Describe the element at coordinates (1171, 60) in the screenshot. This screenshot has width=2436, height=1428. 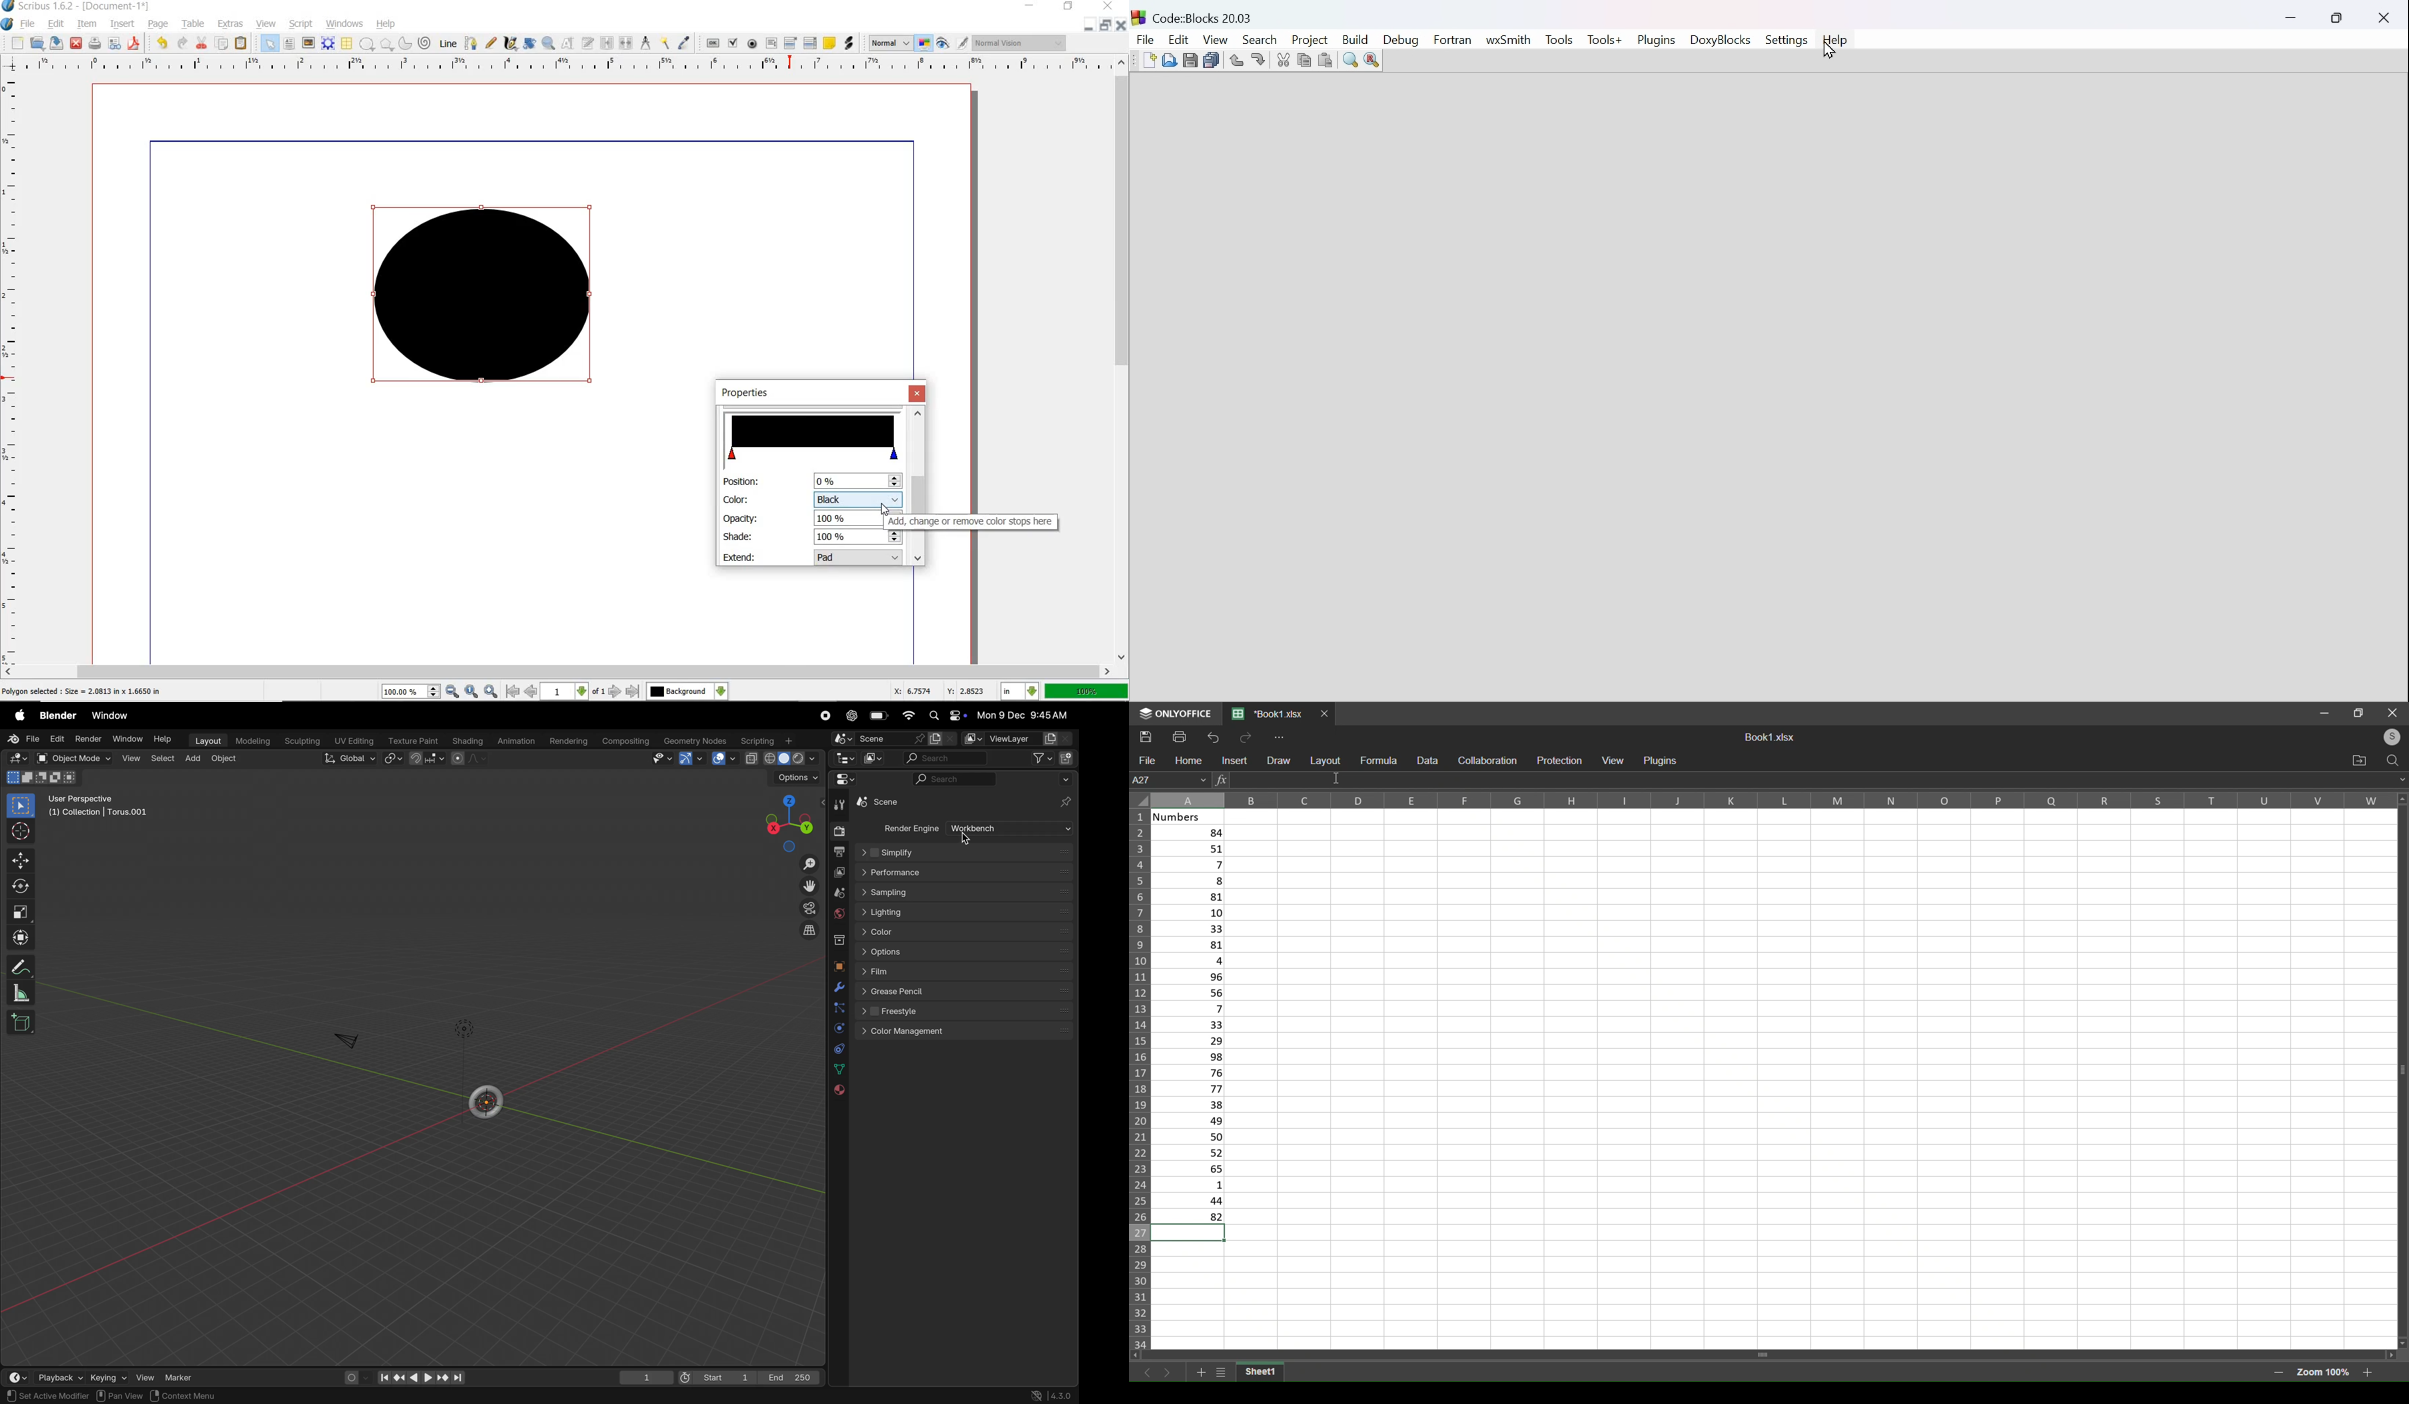
I see `Open` at that location.